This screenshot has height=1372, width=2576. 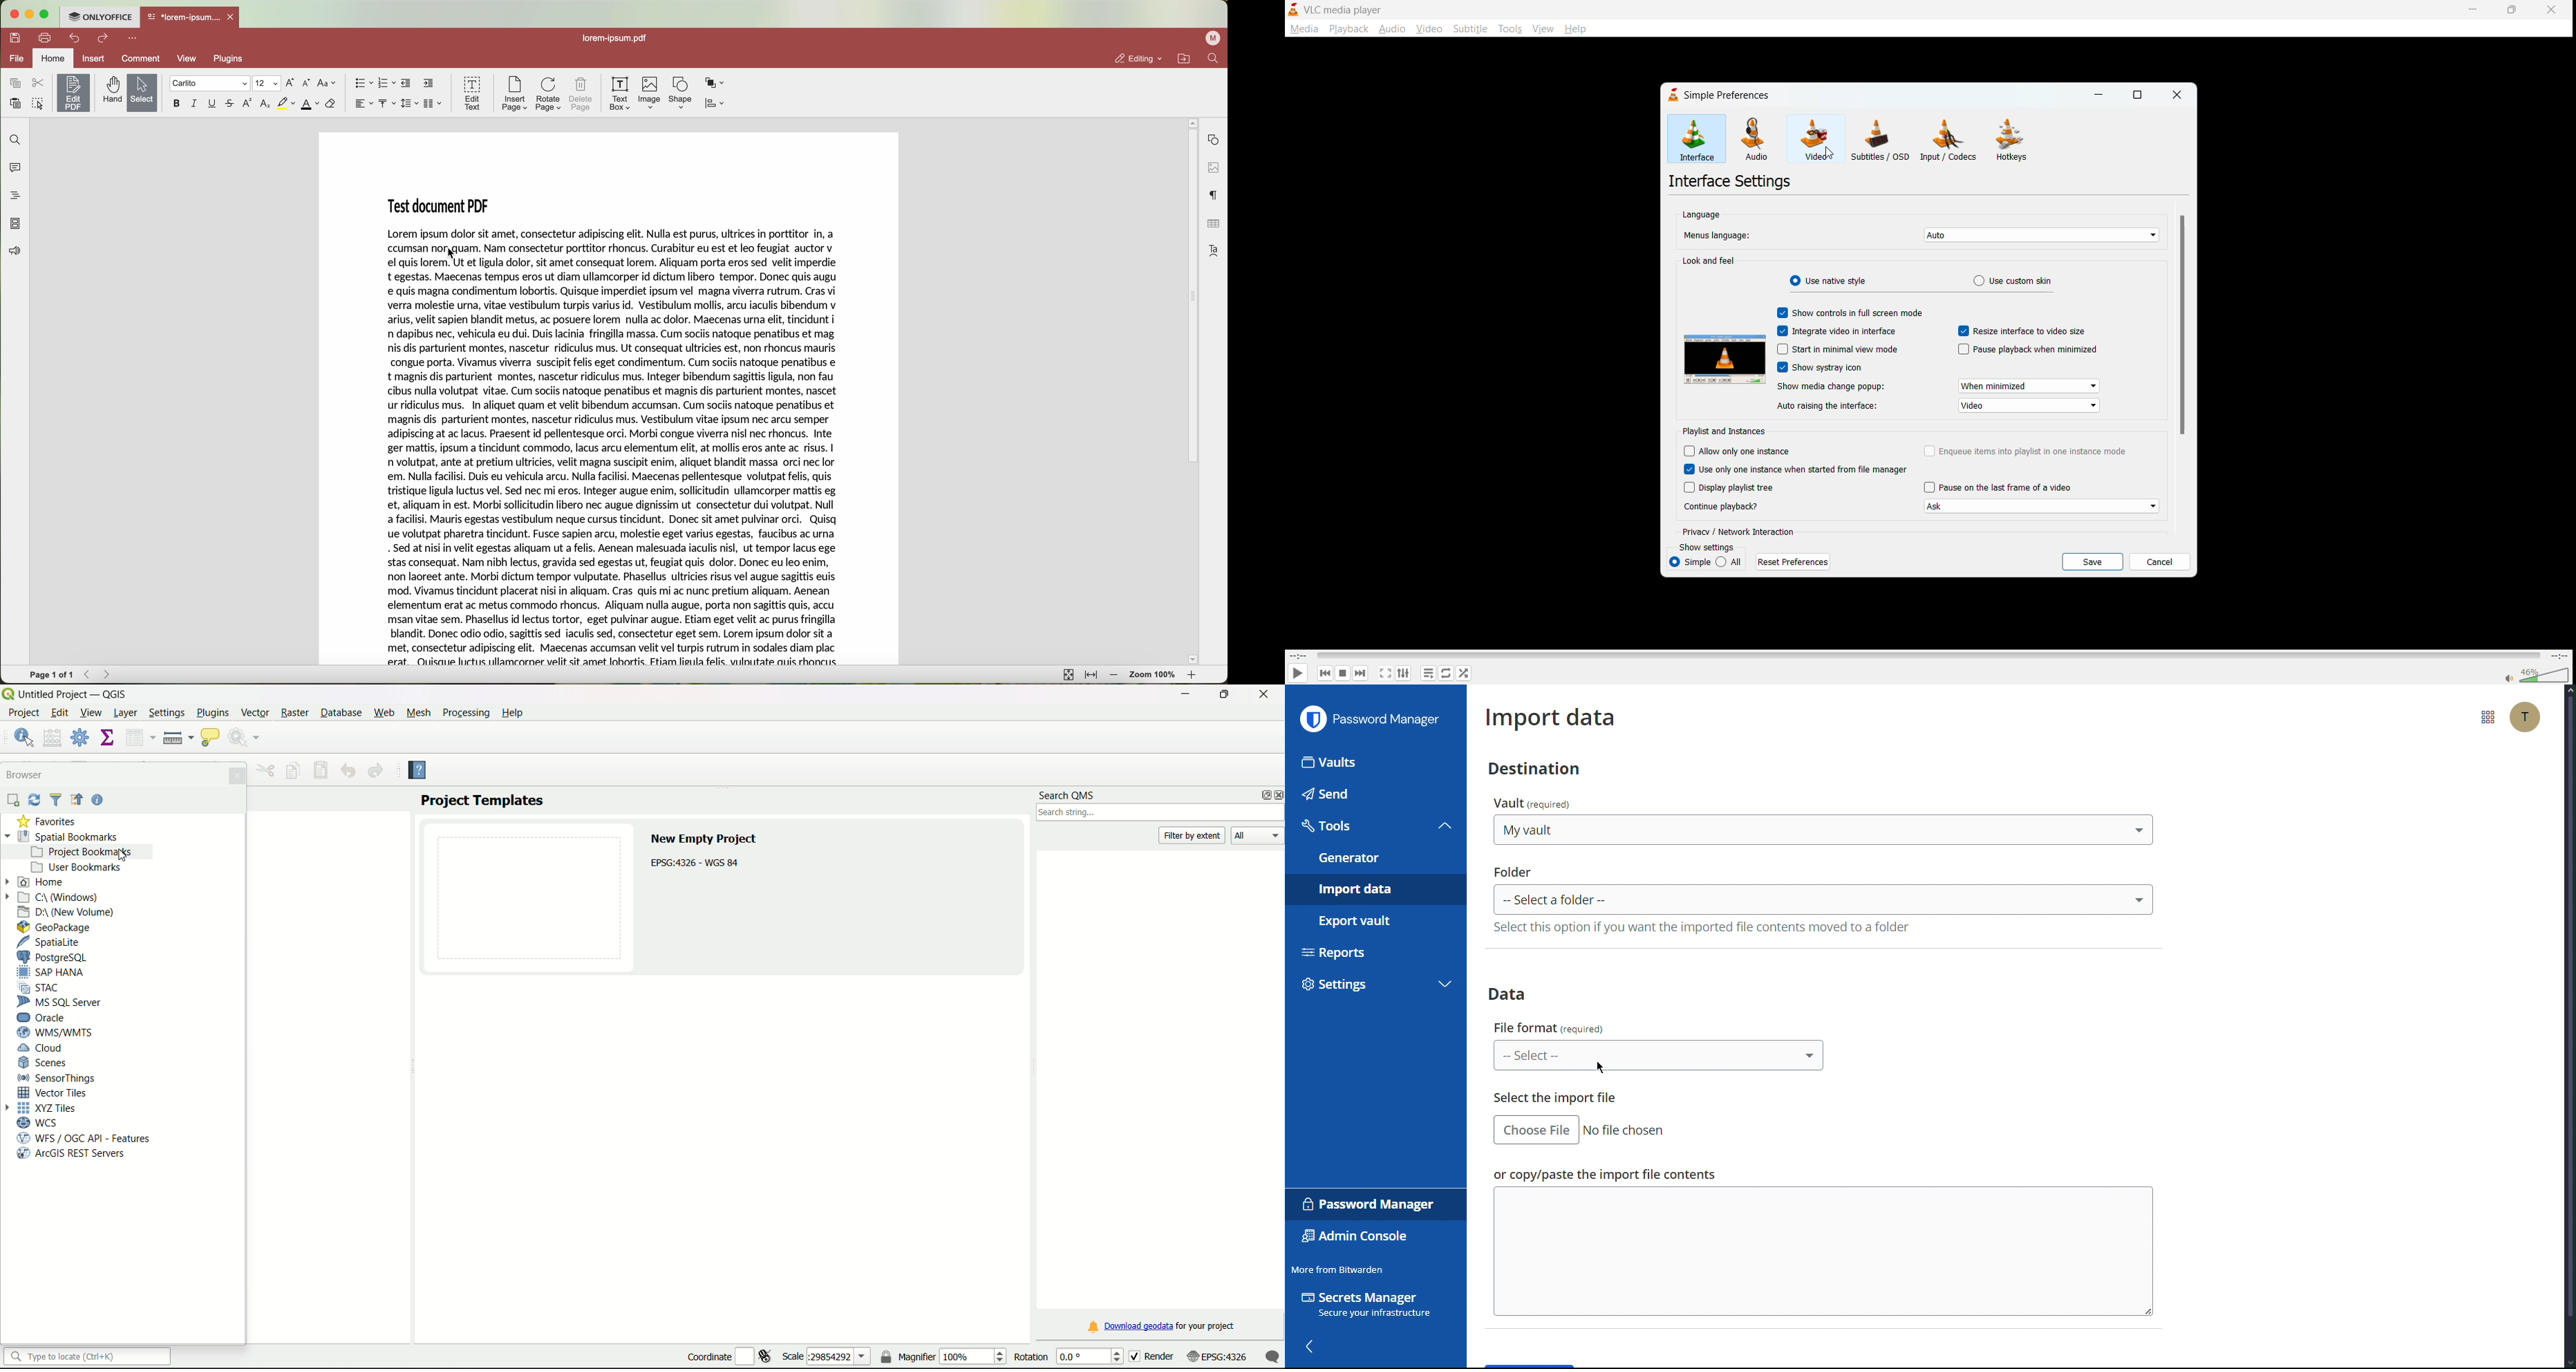 I want to click on use only one instance , so click(x=1796, y=468).